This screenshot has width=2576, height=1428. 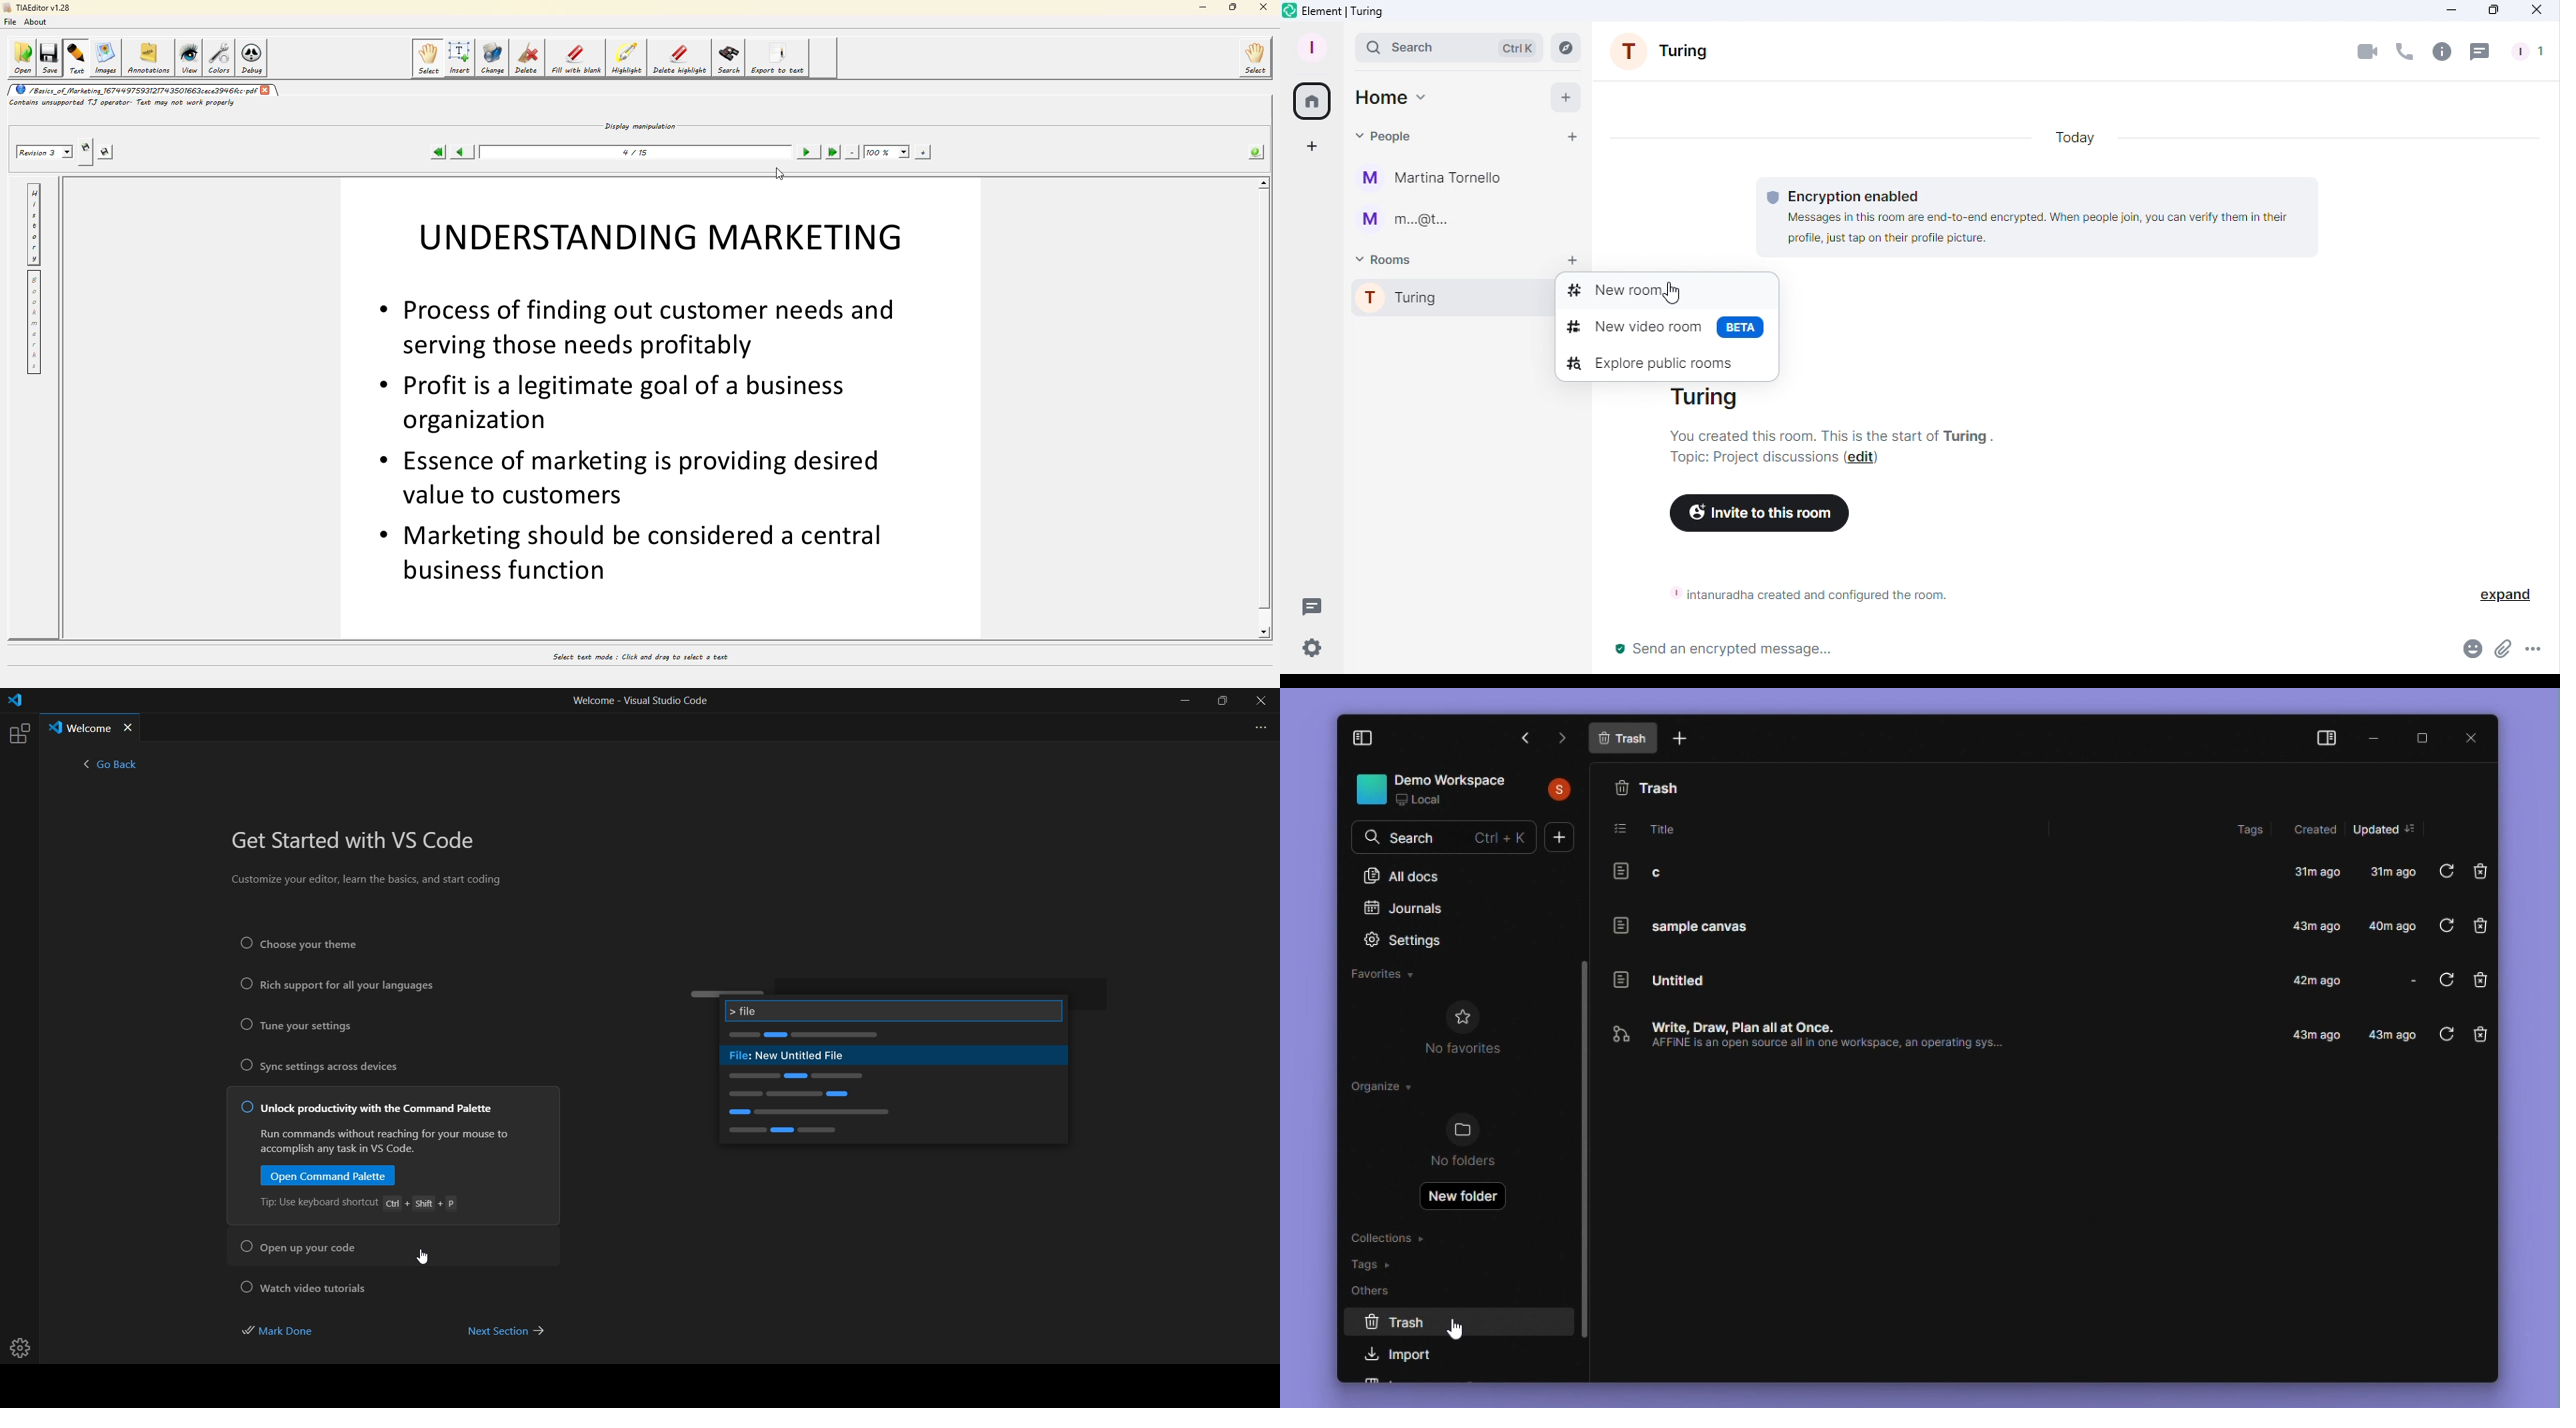 What do you see at coordinates (2077, 133) in the screenshot?
I see `Today` at bounding box center [2077, 133].